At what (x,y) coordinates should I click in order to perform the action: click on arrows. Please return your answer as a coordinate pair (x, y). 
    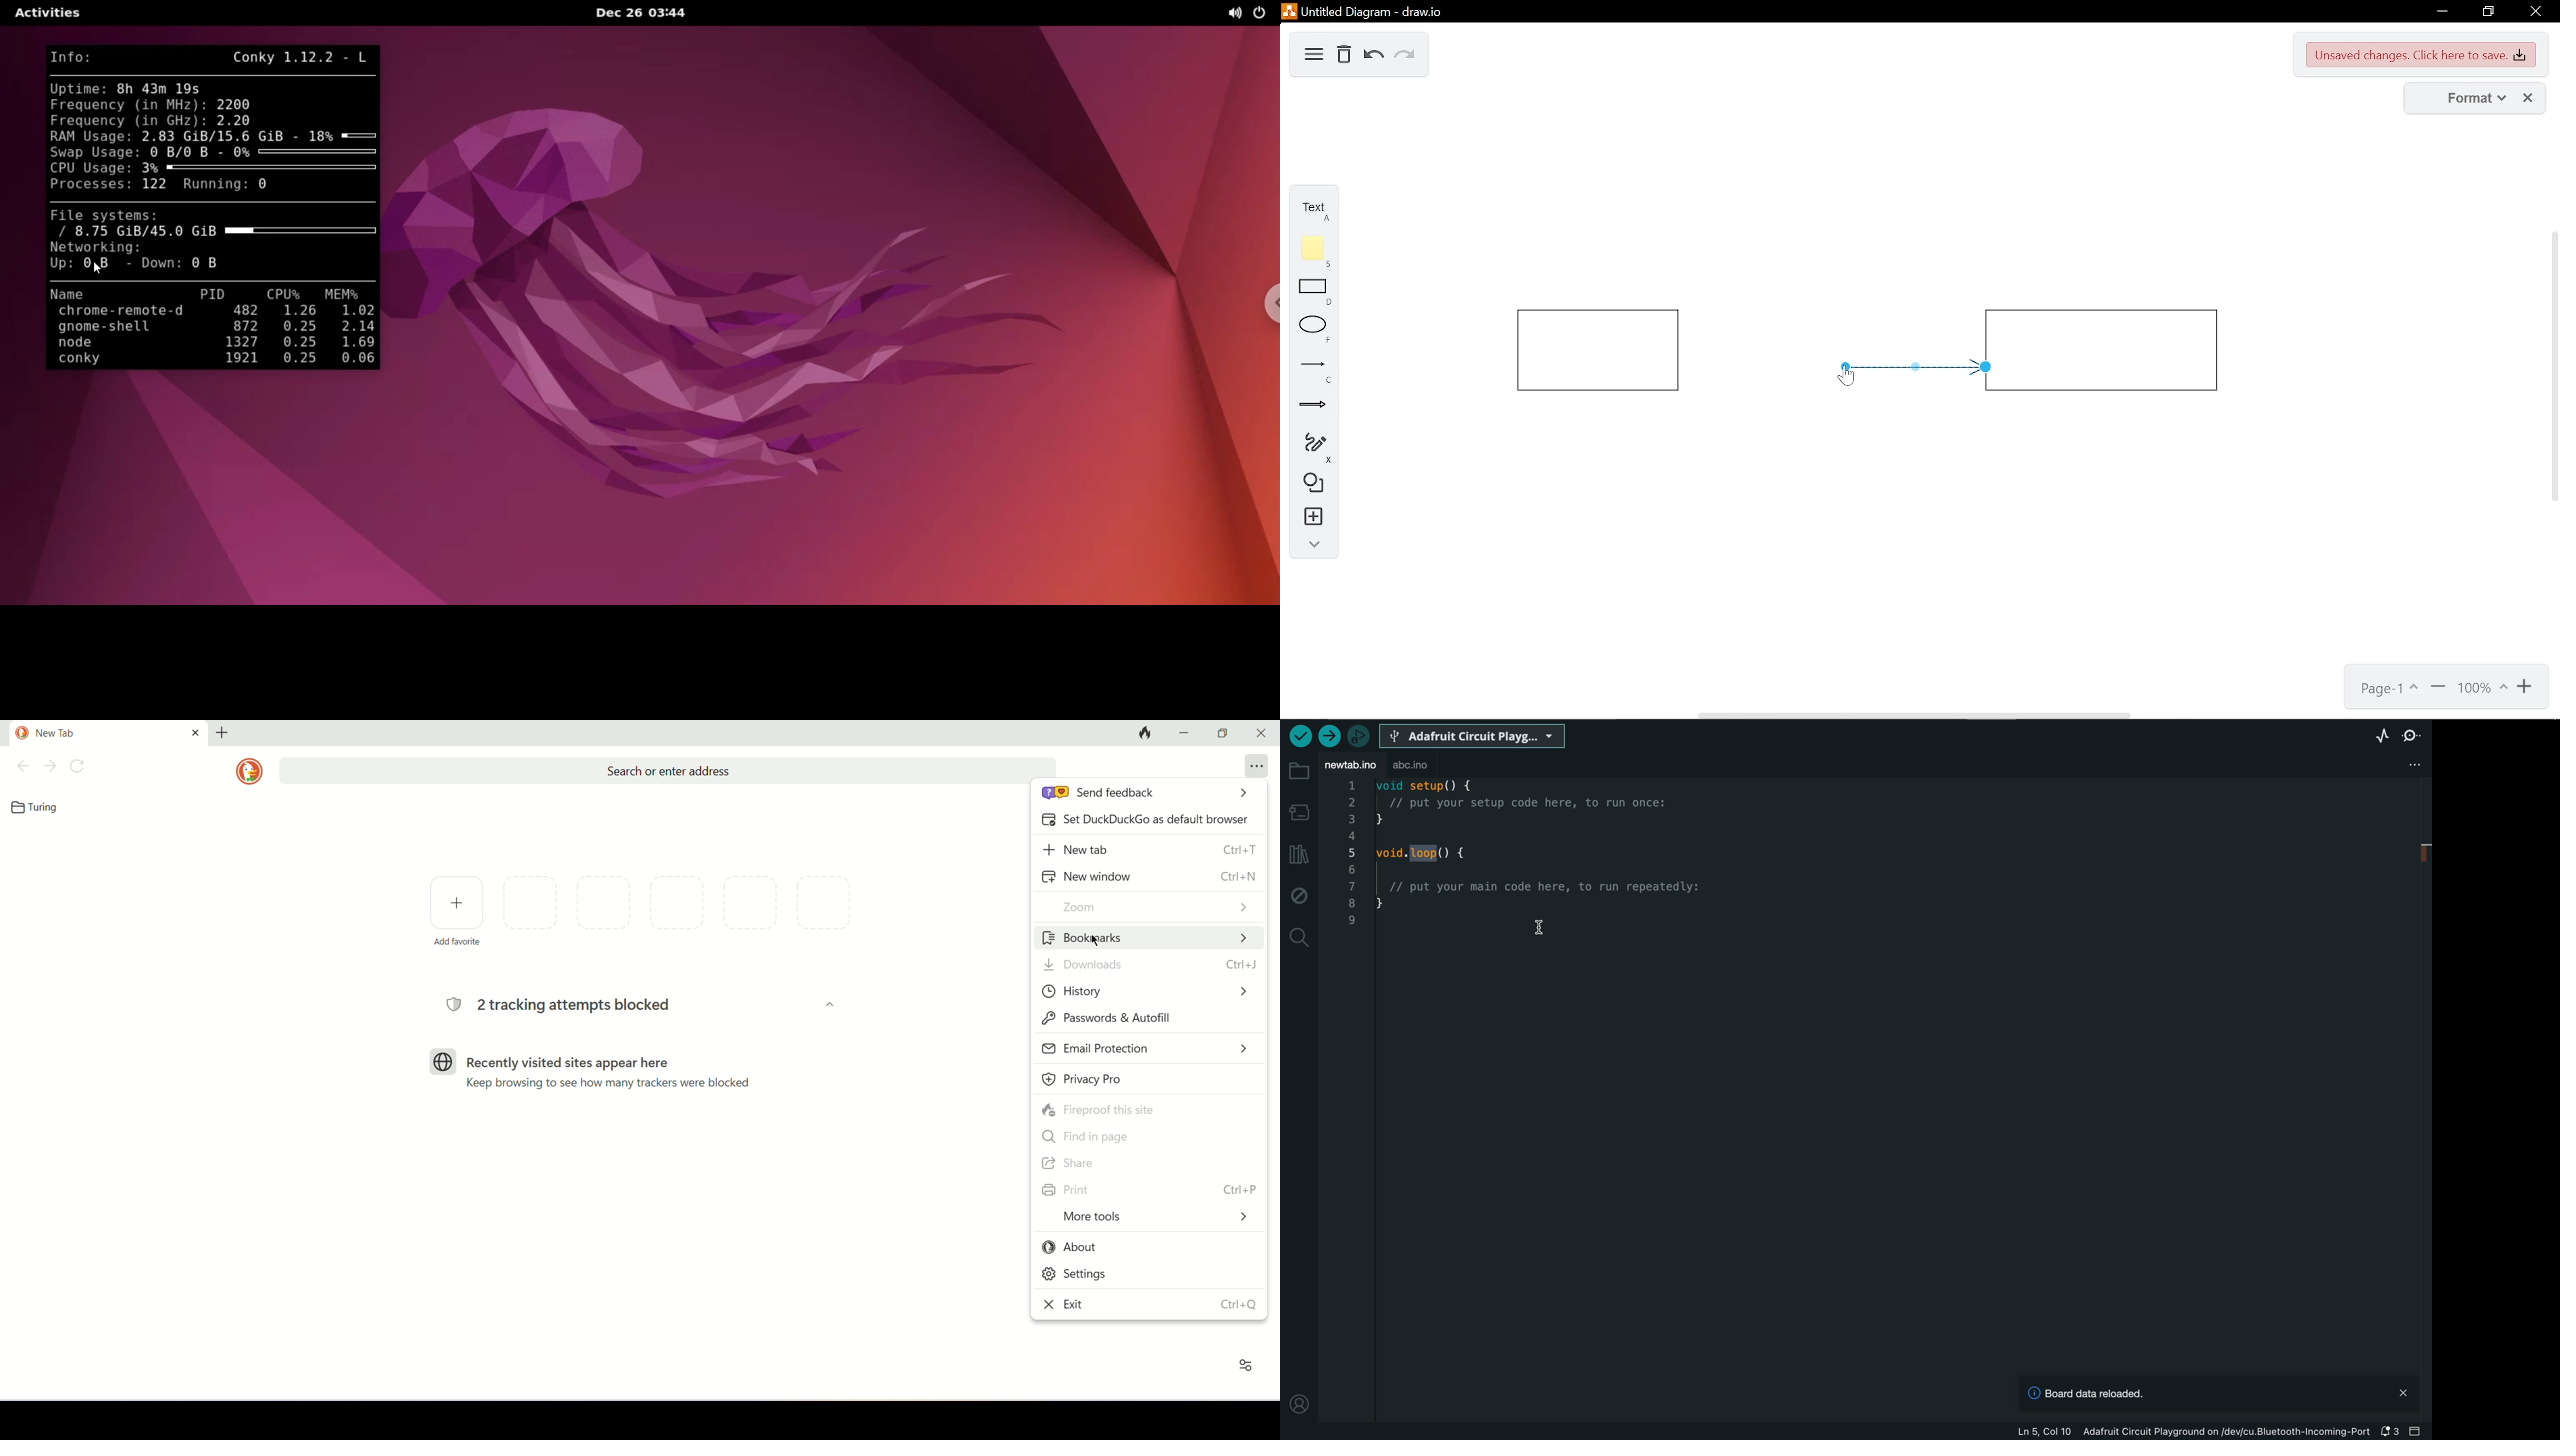
    Looking at the image, I should click on (1307, 406).